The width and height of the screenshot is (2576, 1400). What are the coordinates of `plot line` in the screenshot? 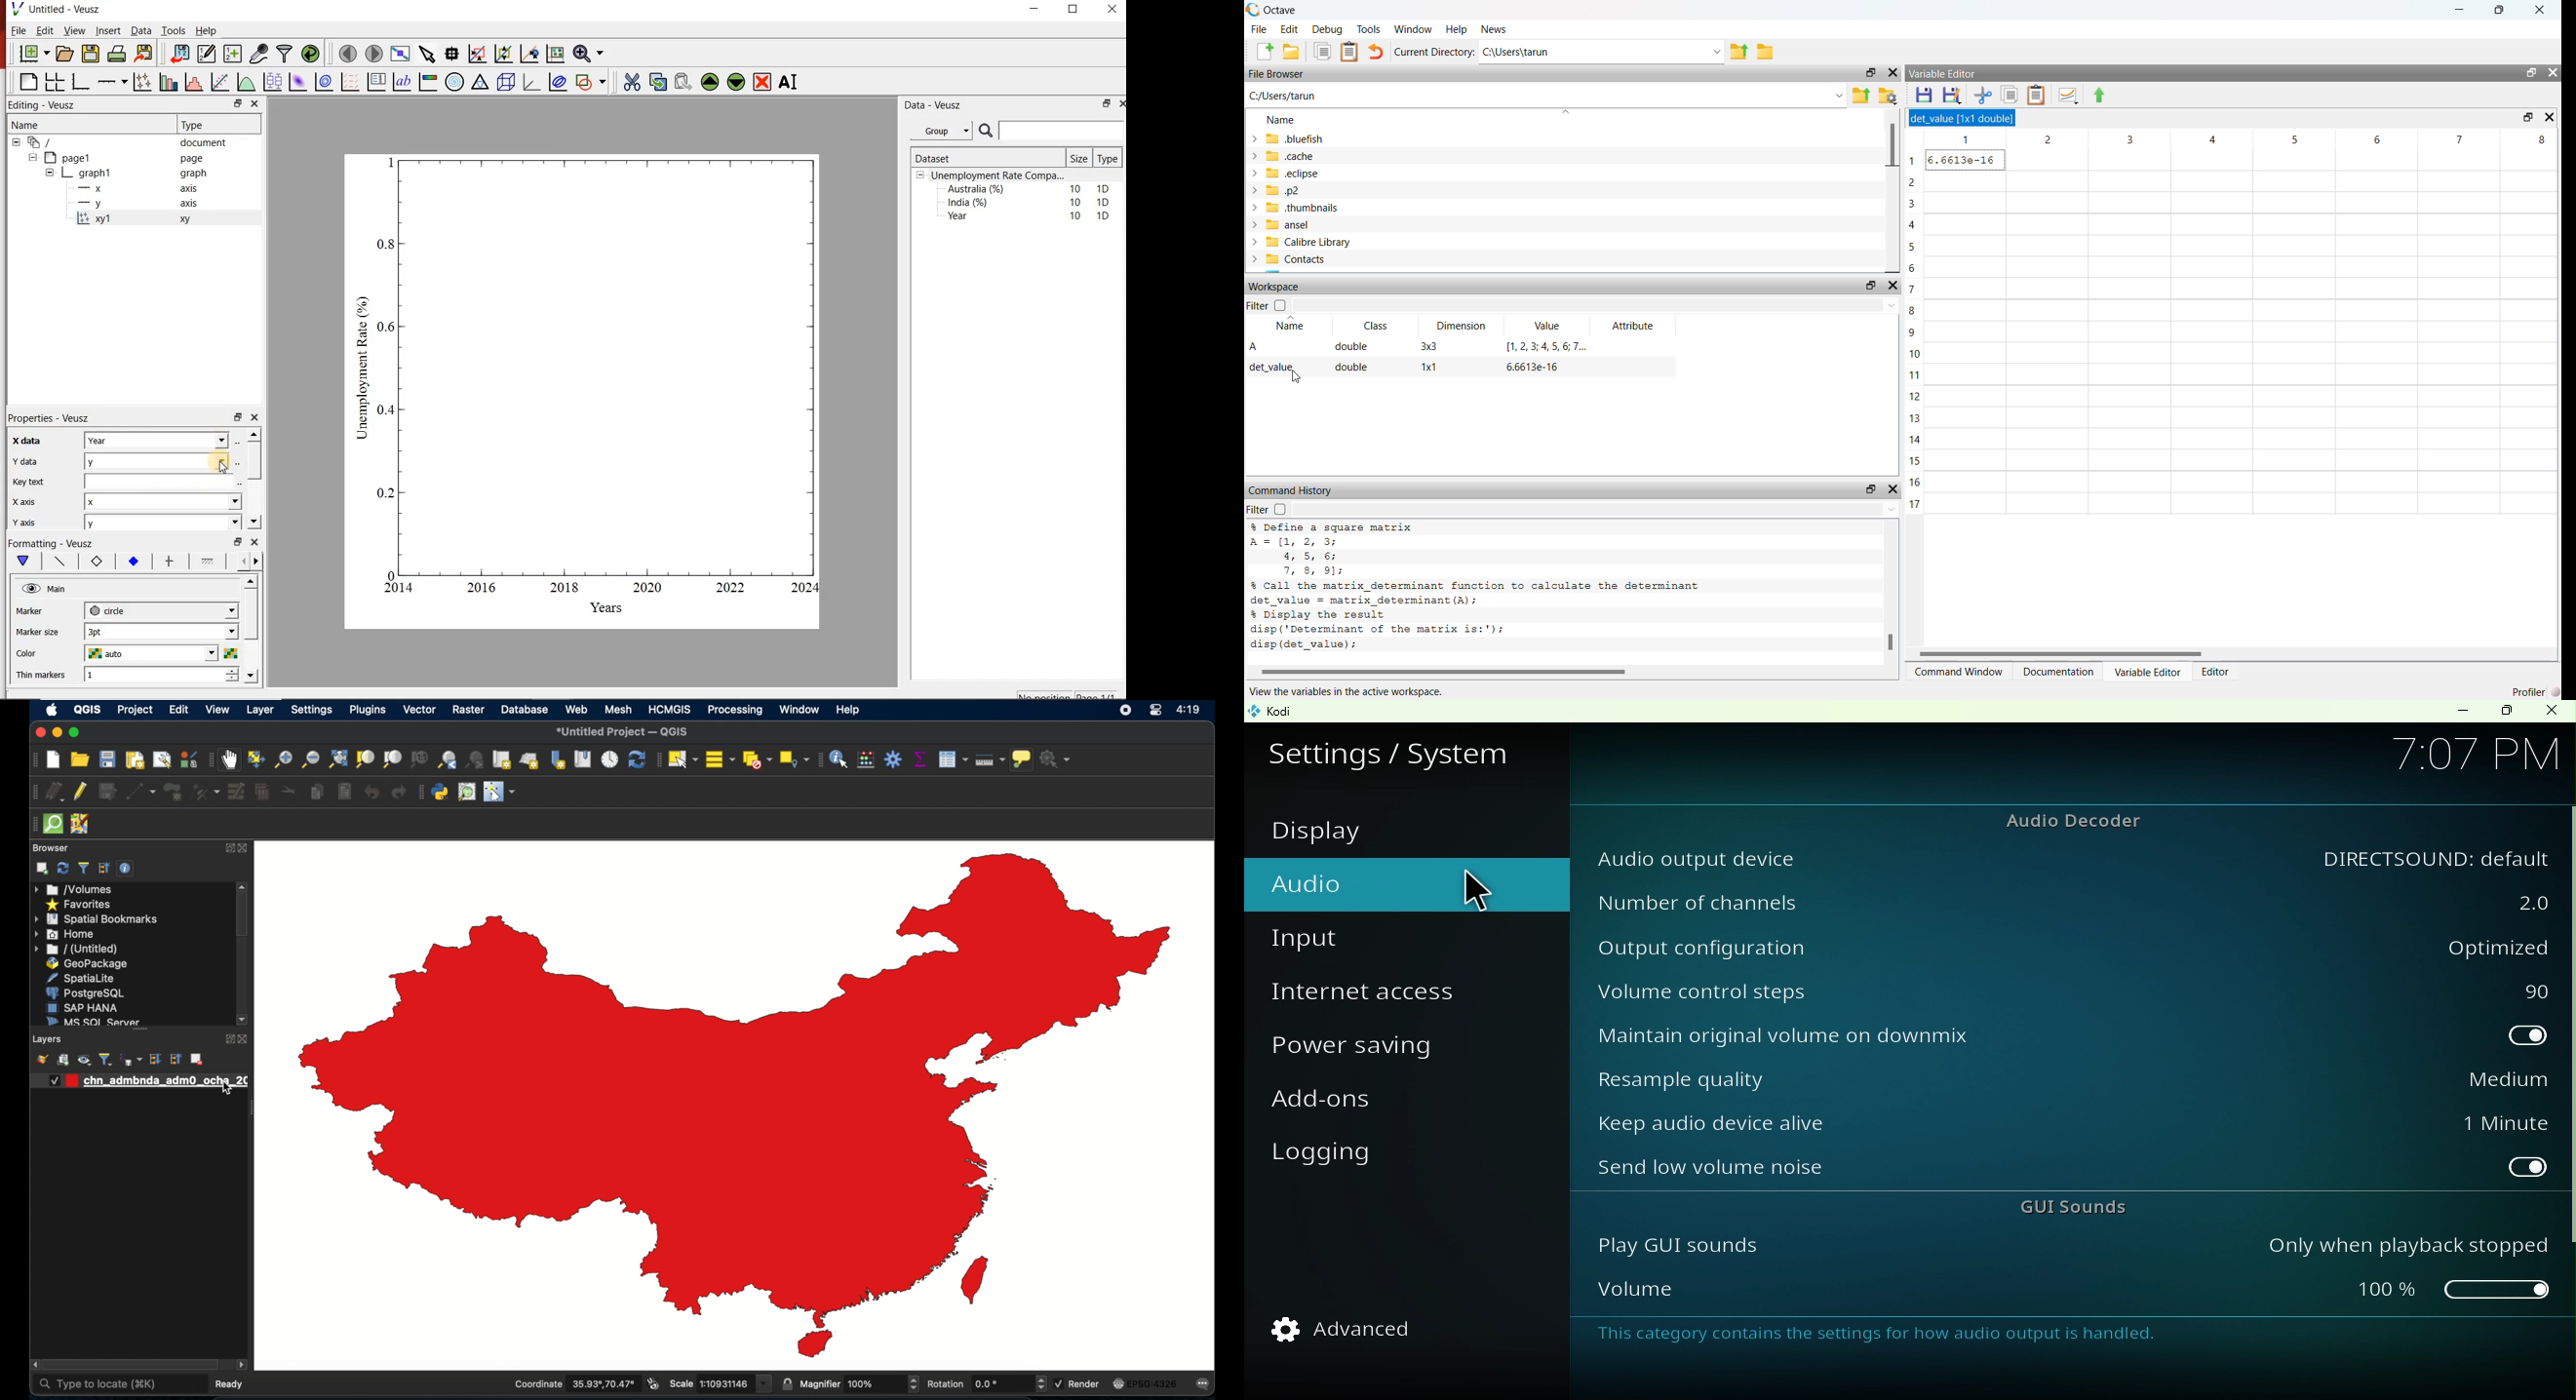 It's located at (61, 562).